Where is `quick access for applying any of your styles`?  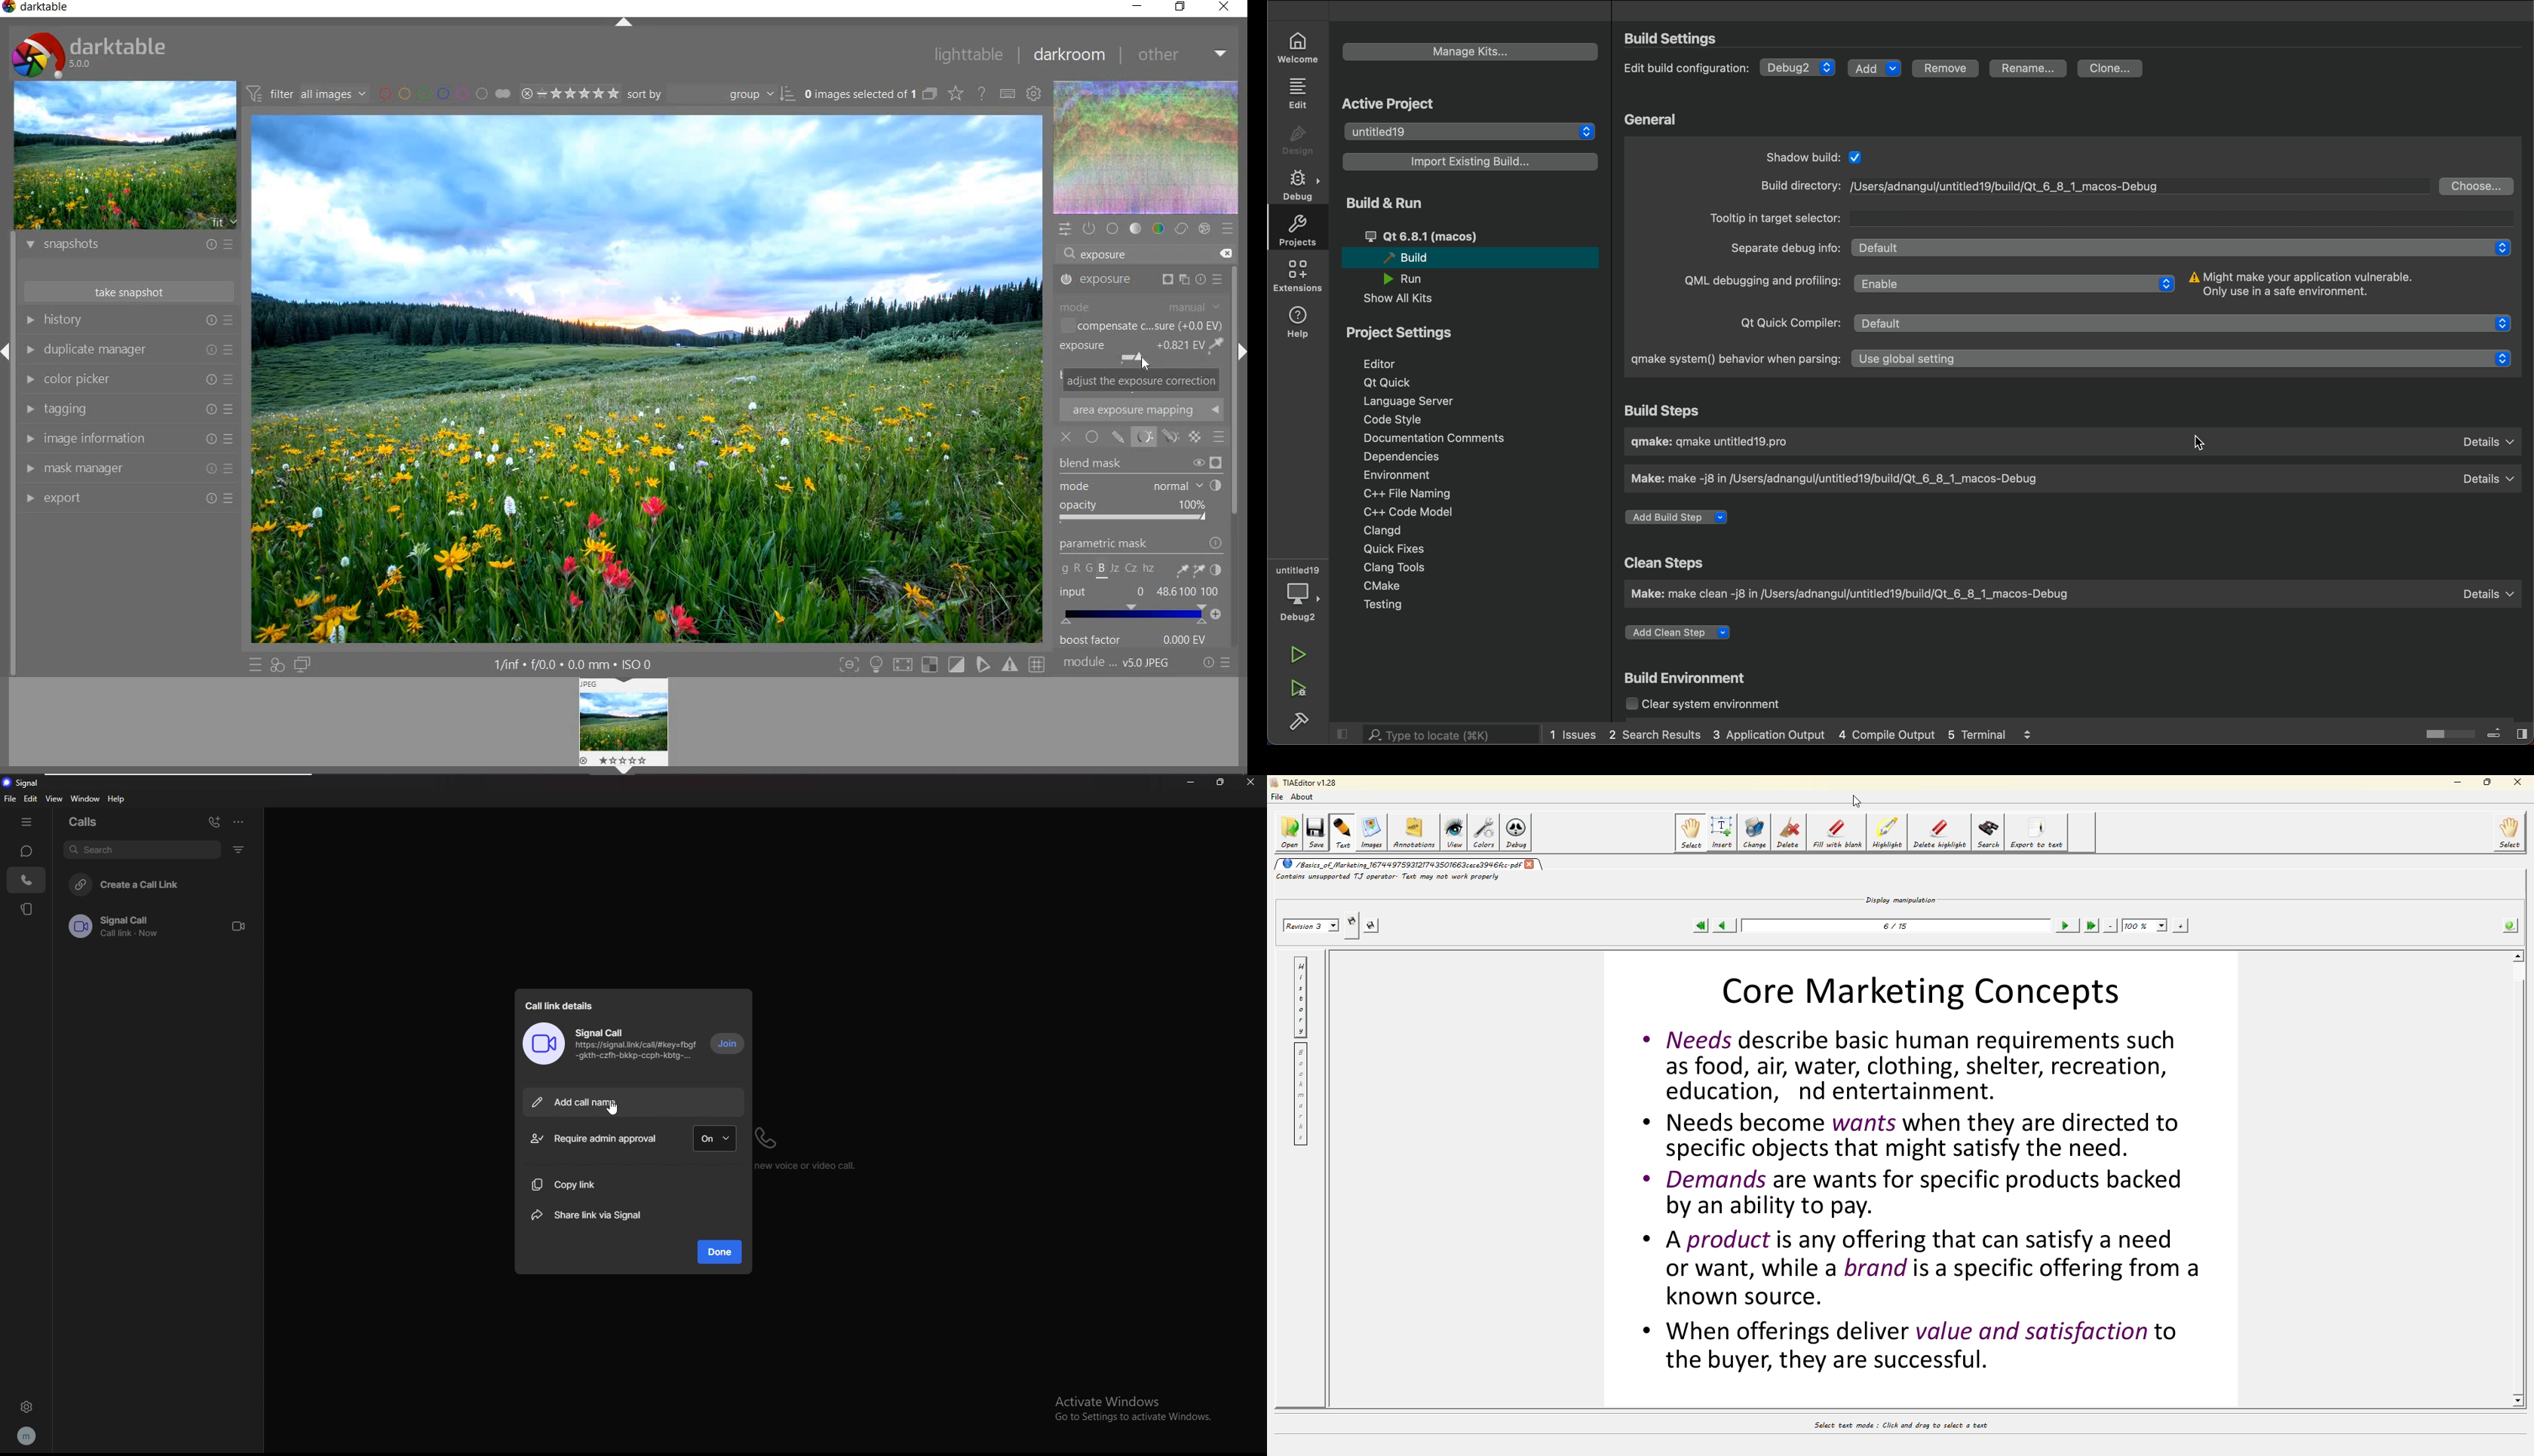 quick access for applying any of your styles is located at coordinates (276, 666).